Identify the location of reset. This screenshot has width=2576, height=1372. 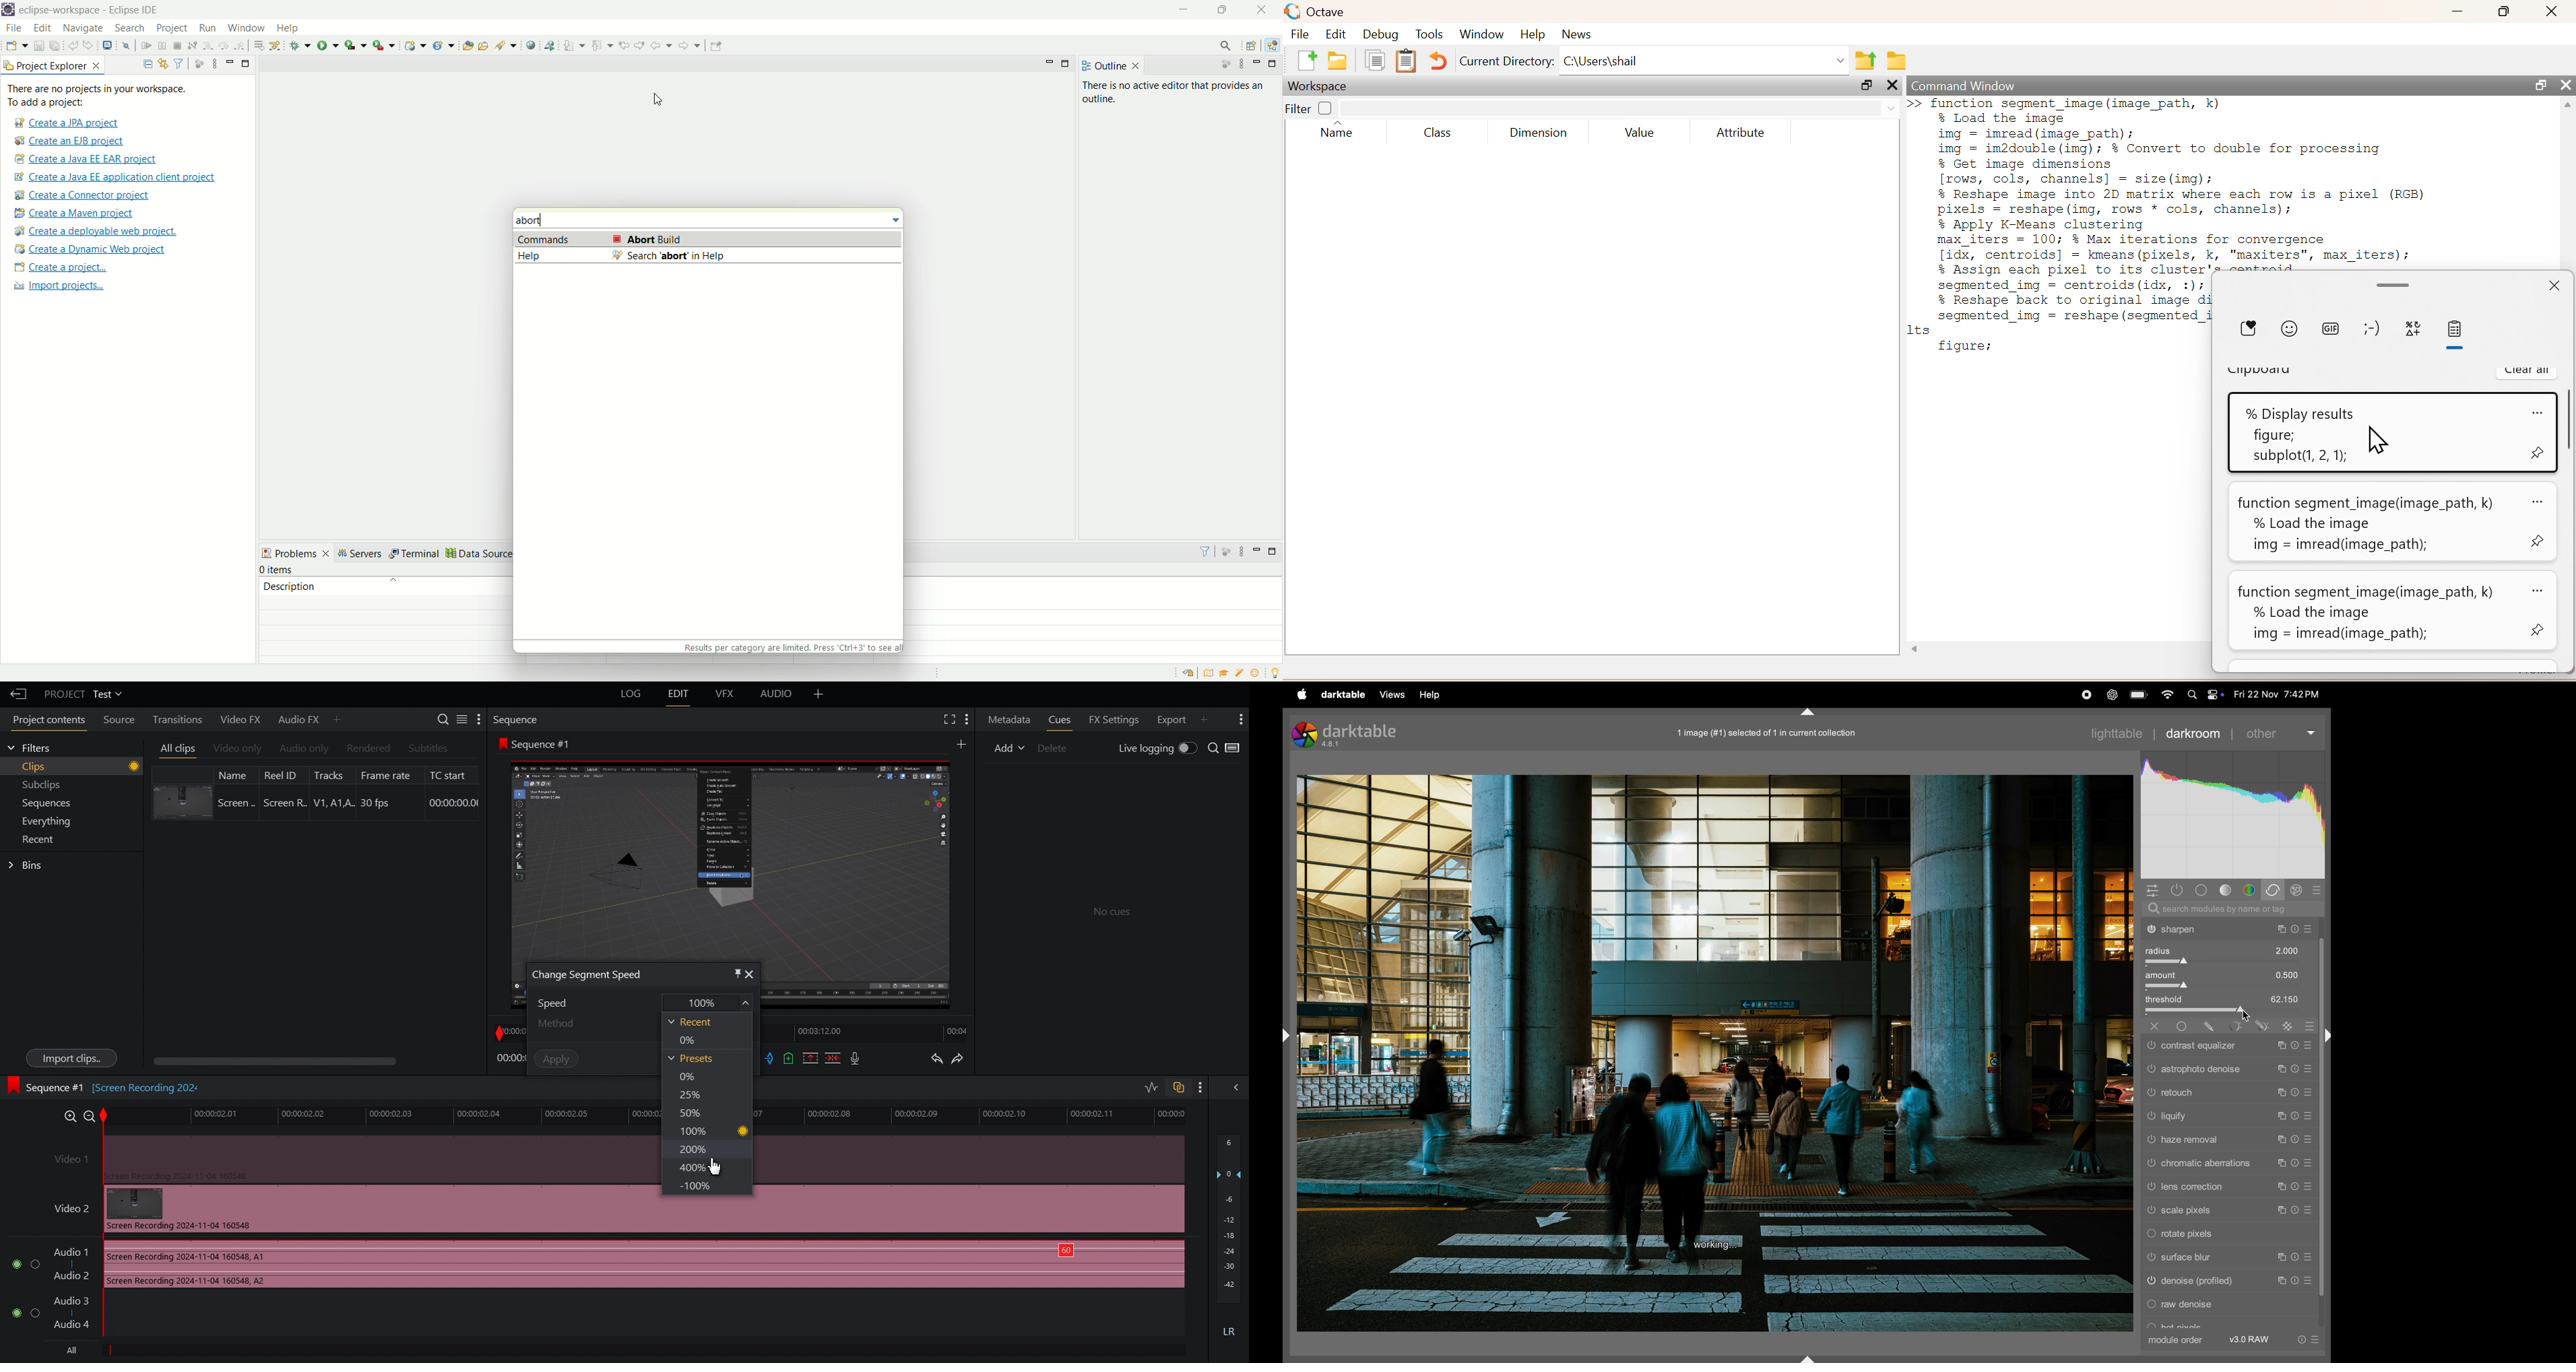
(2307, 1024).